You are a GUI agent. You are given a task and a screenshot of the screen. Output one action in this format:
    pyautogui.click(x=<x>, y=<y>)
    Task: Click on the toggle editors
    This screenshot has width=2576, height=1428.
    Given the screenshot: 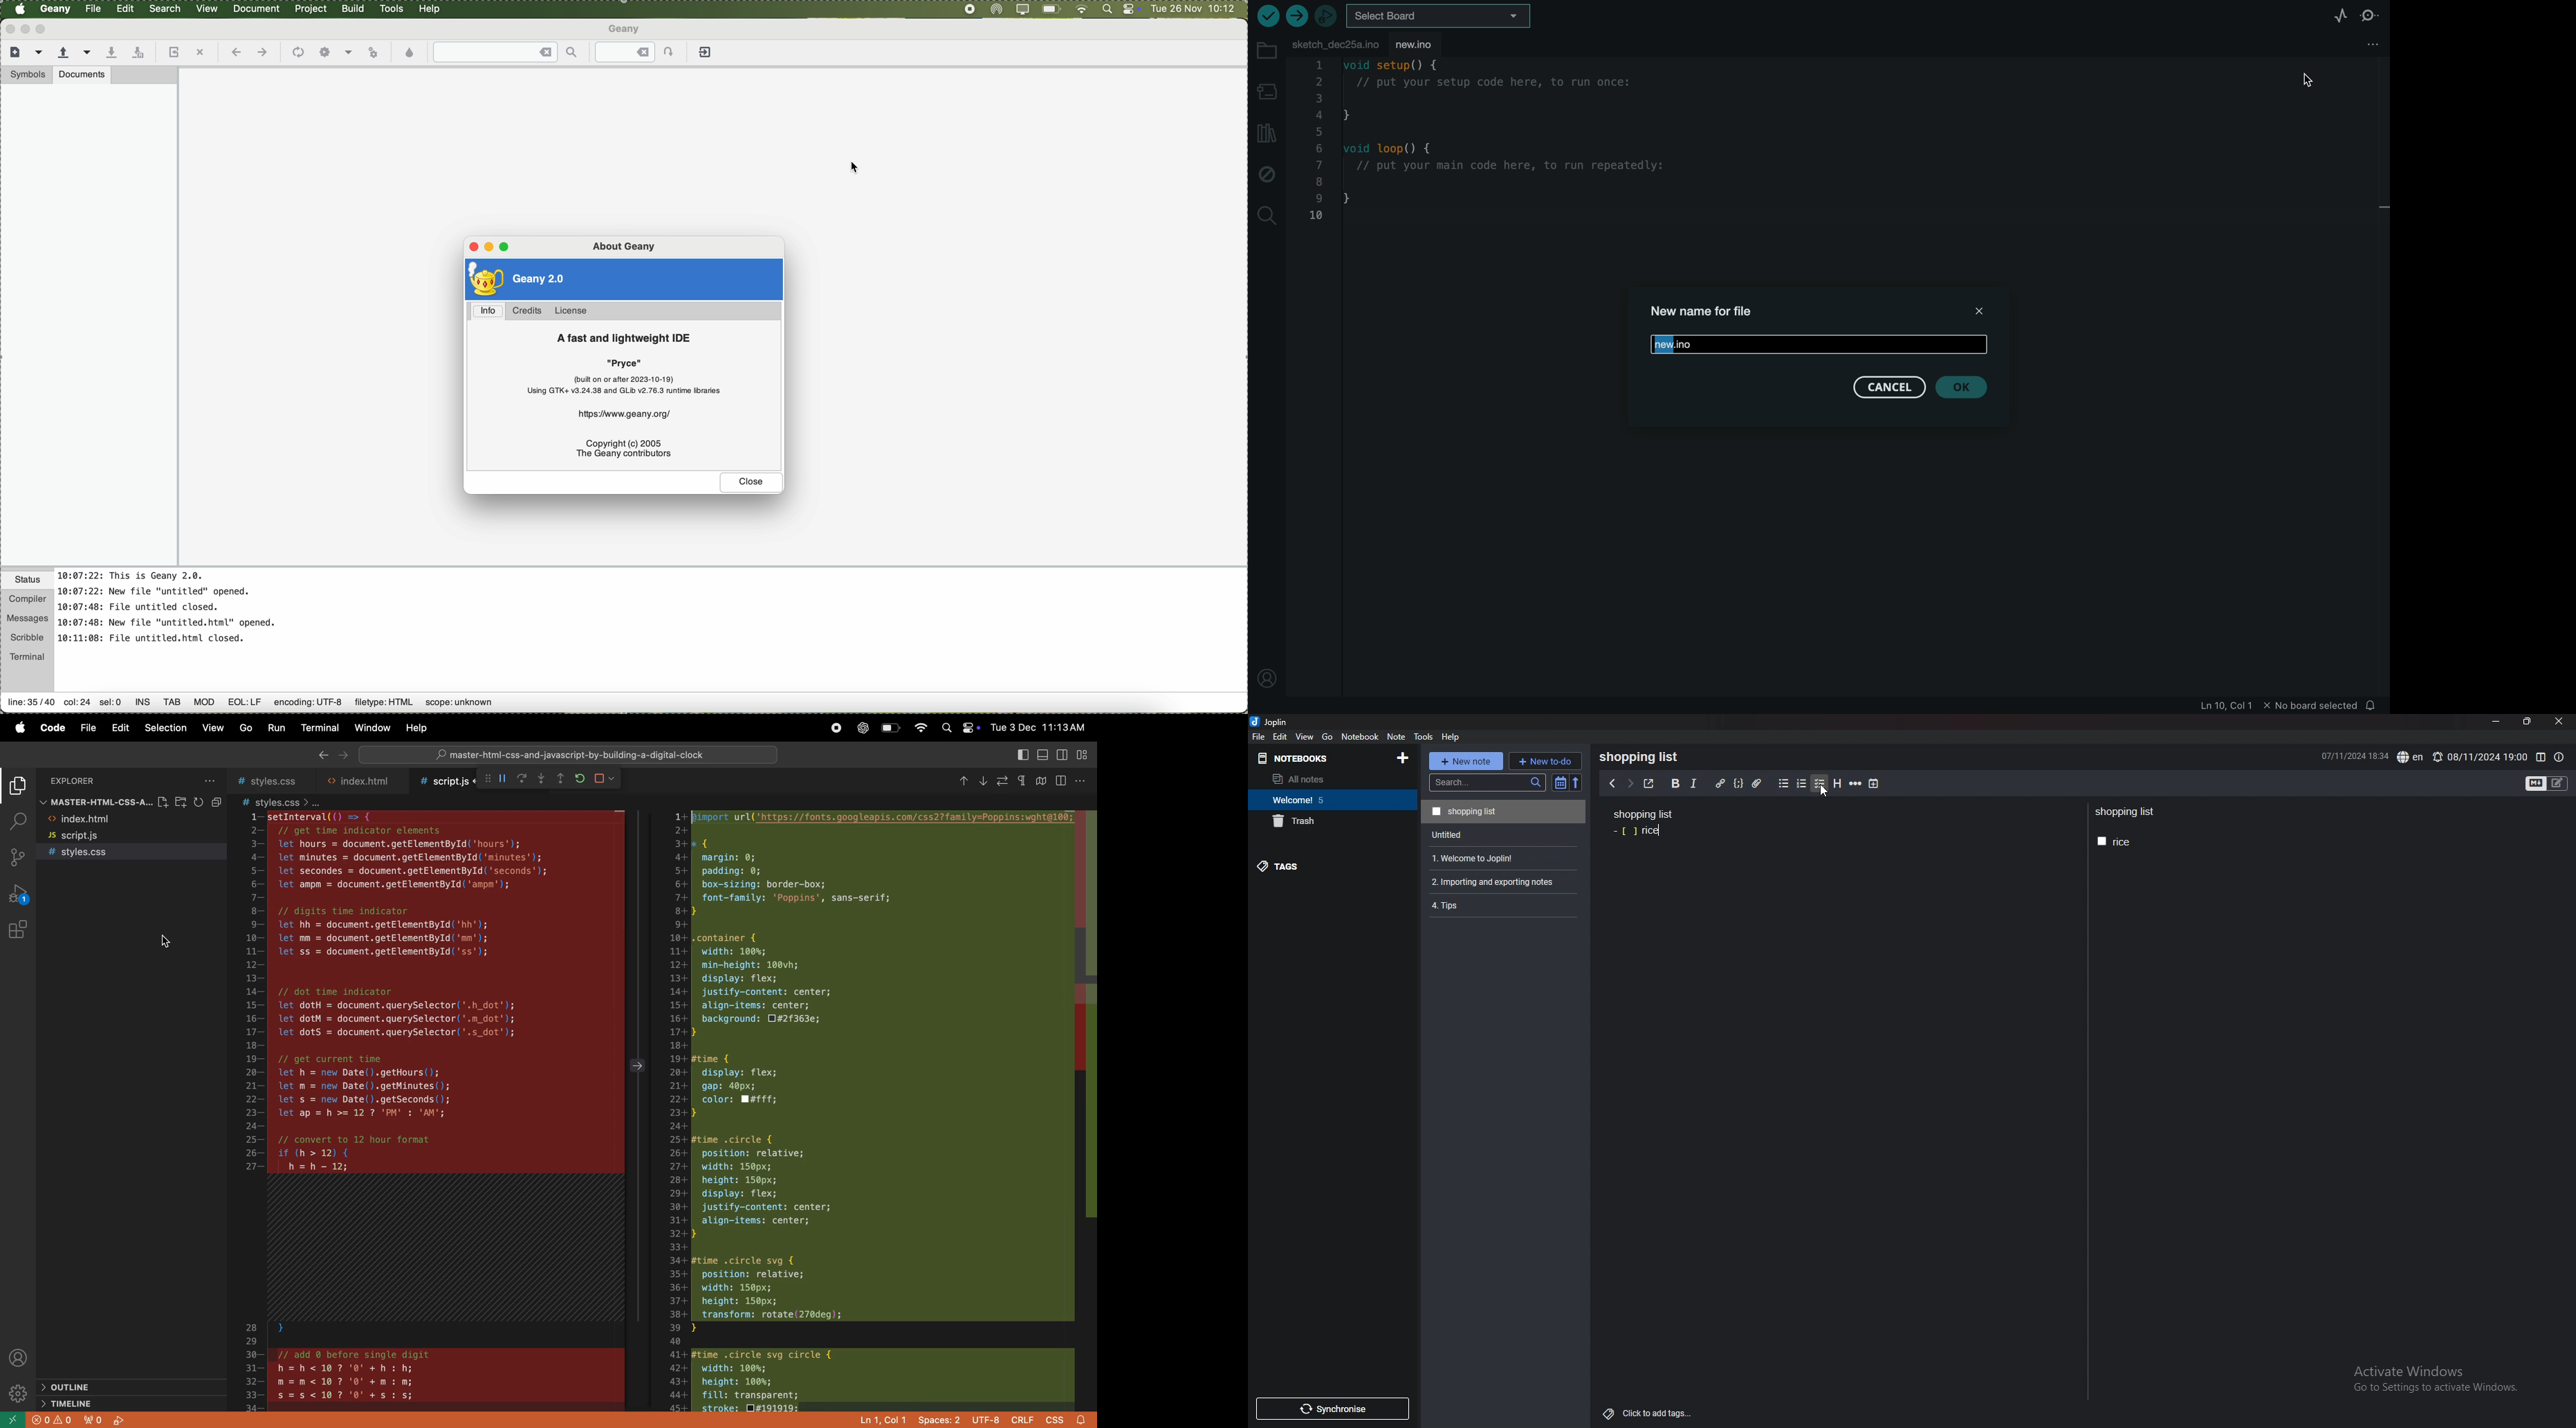 What is the action you would take?
    pyautogui.click(x=2547, y=784)
    